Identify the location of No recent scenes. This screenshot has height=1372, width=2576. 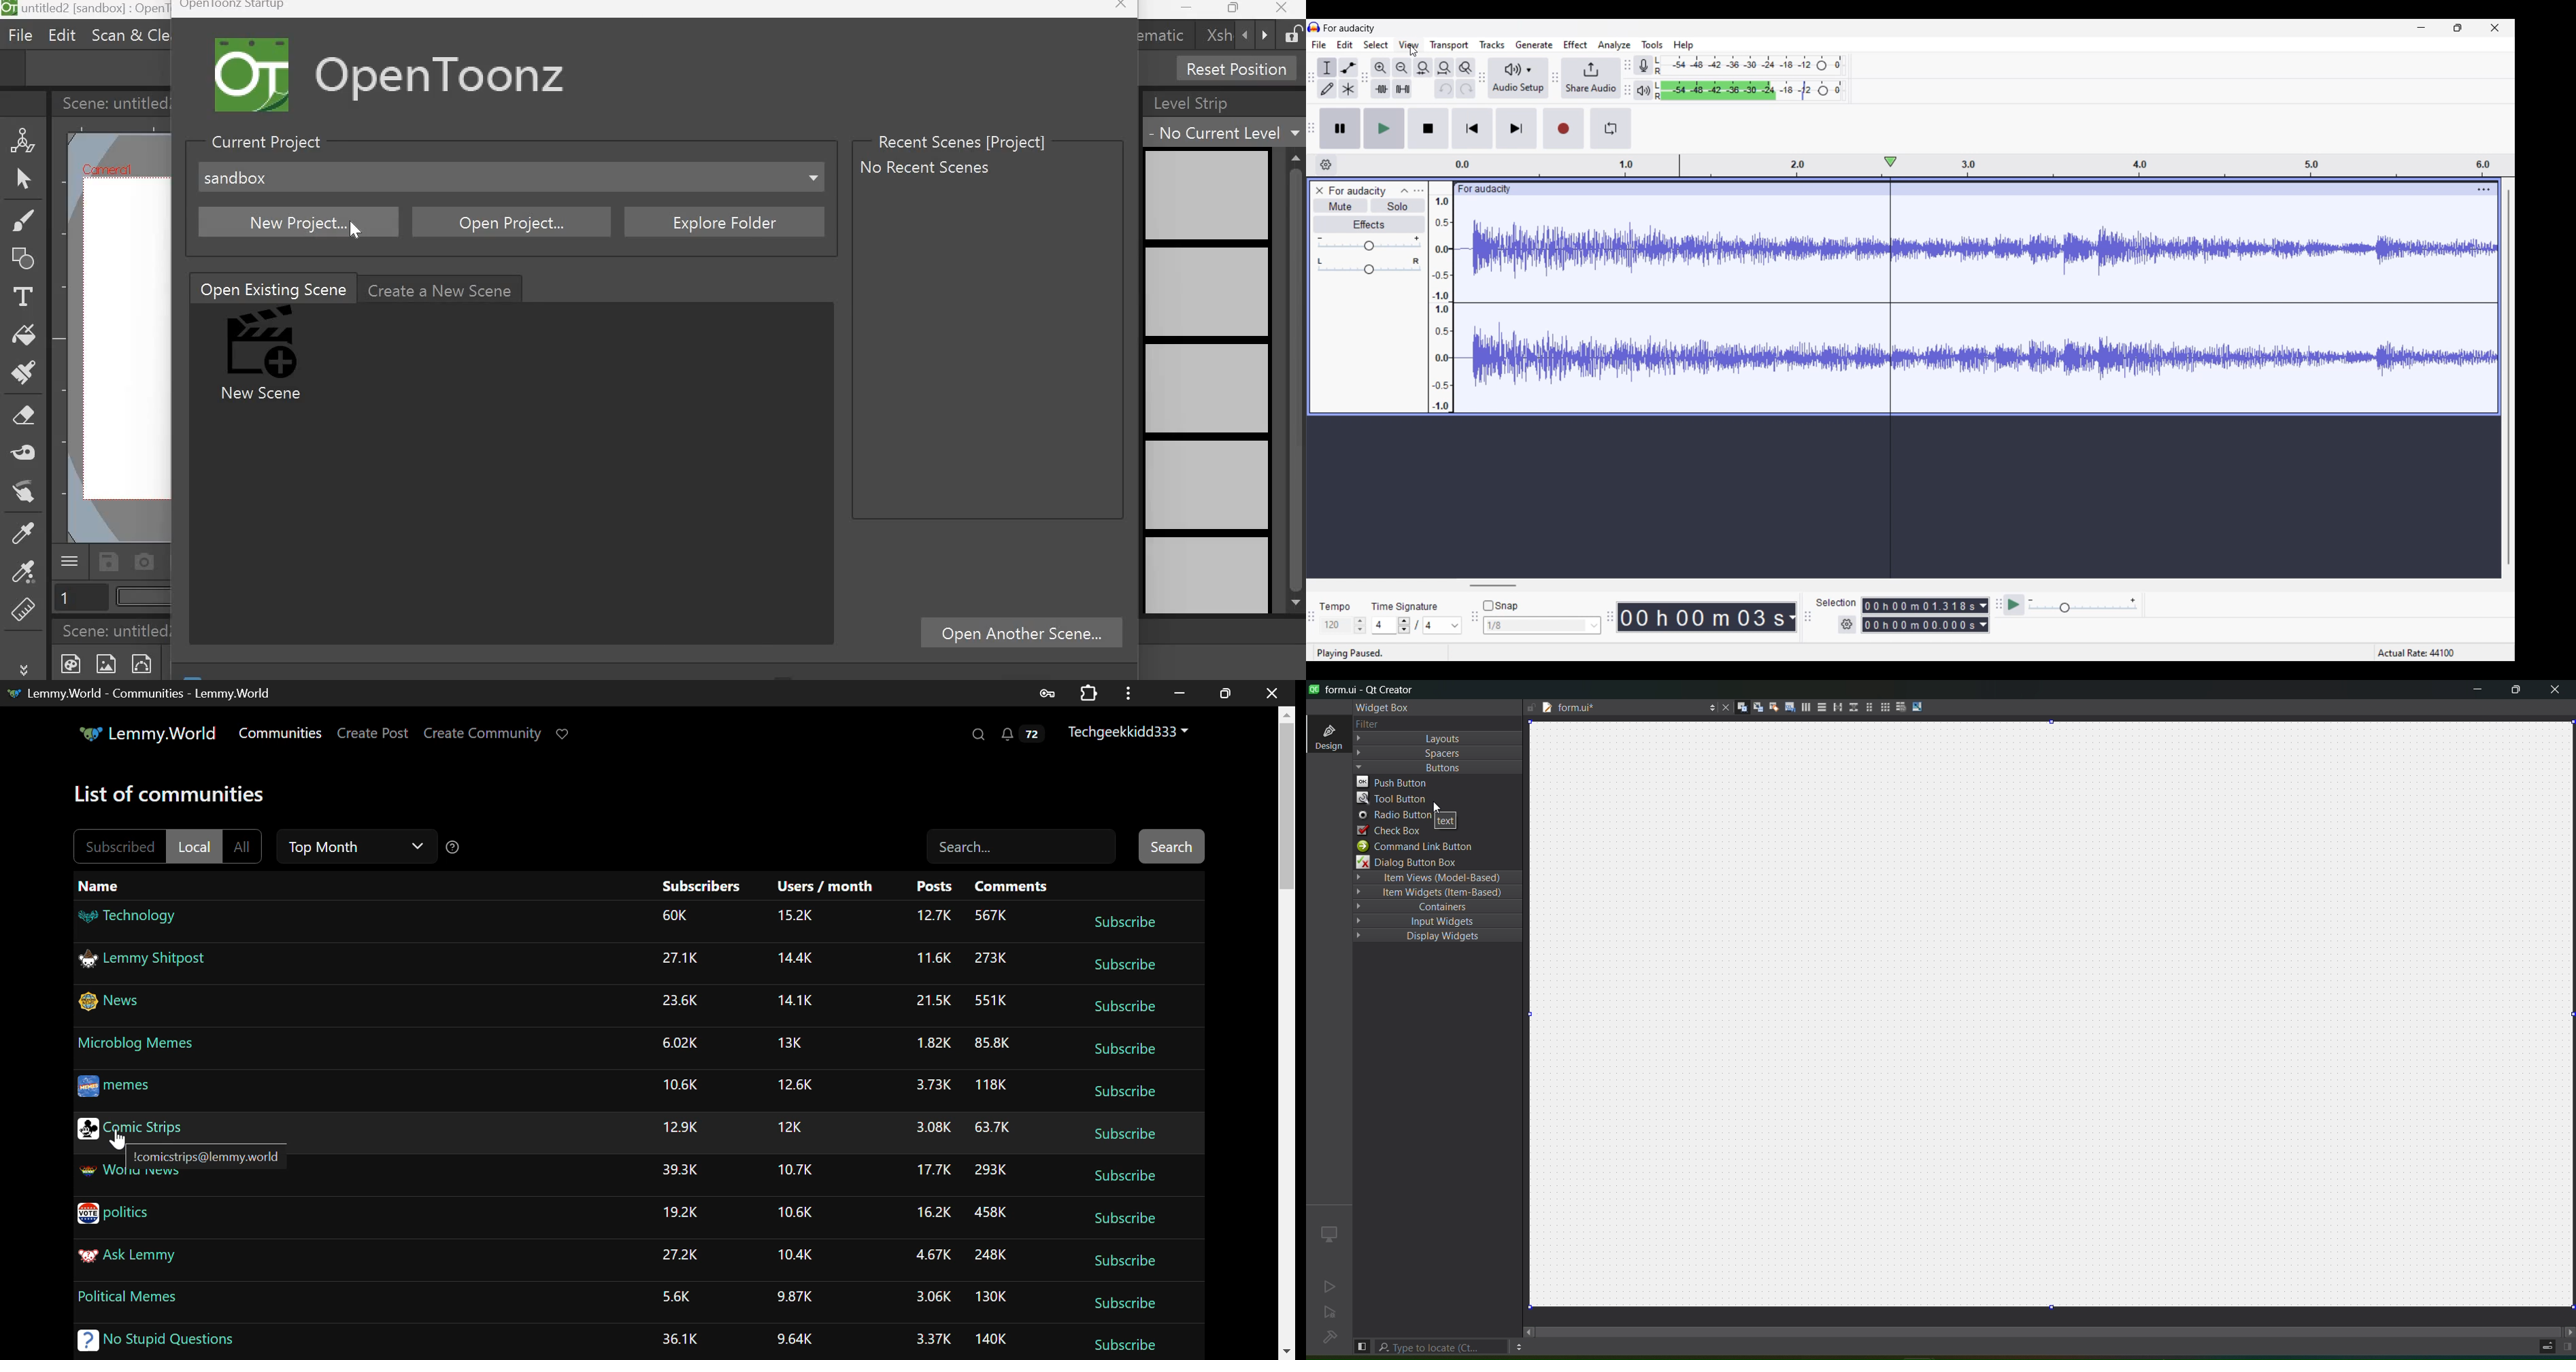
(926, 168).